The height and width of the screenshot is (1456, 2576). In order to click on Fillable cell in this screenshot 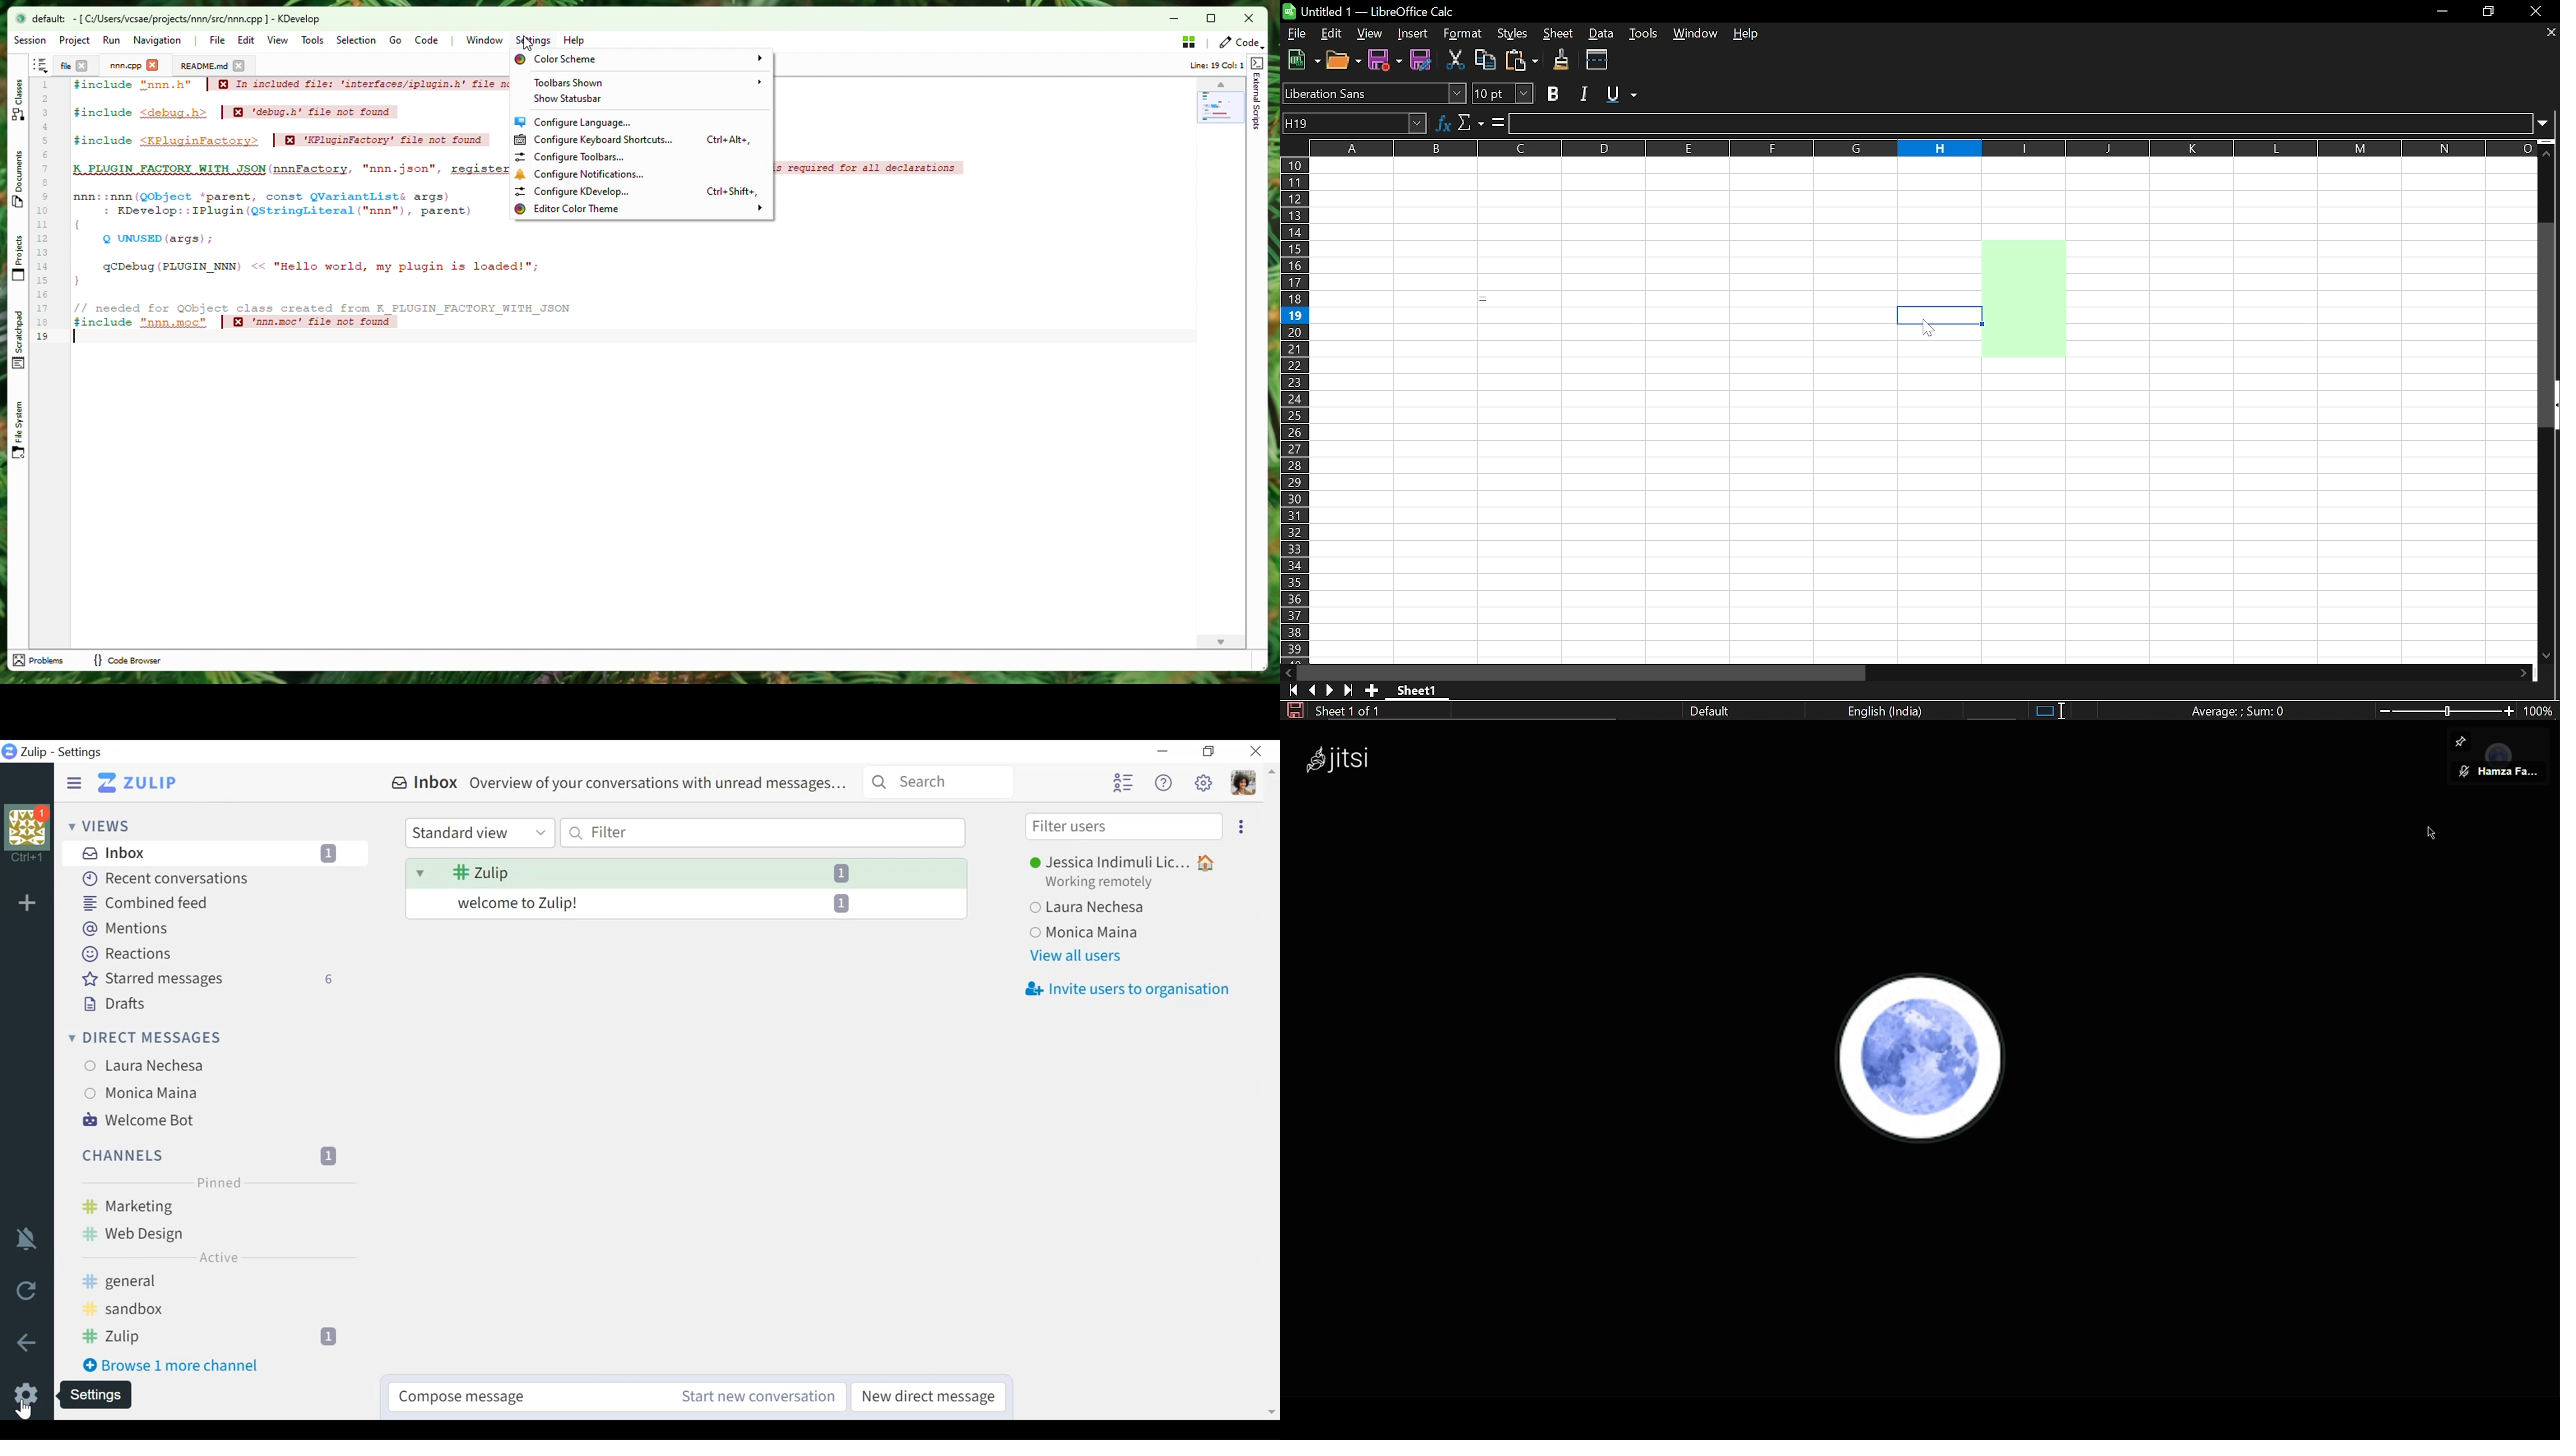, I will do `click(2023, 198)`.